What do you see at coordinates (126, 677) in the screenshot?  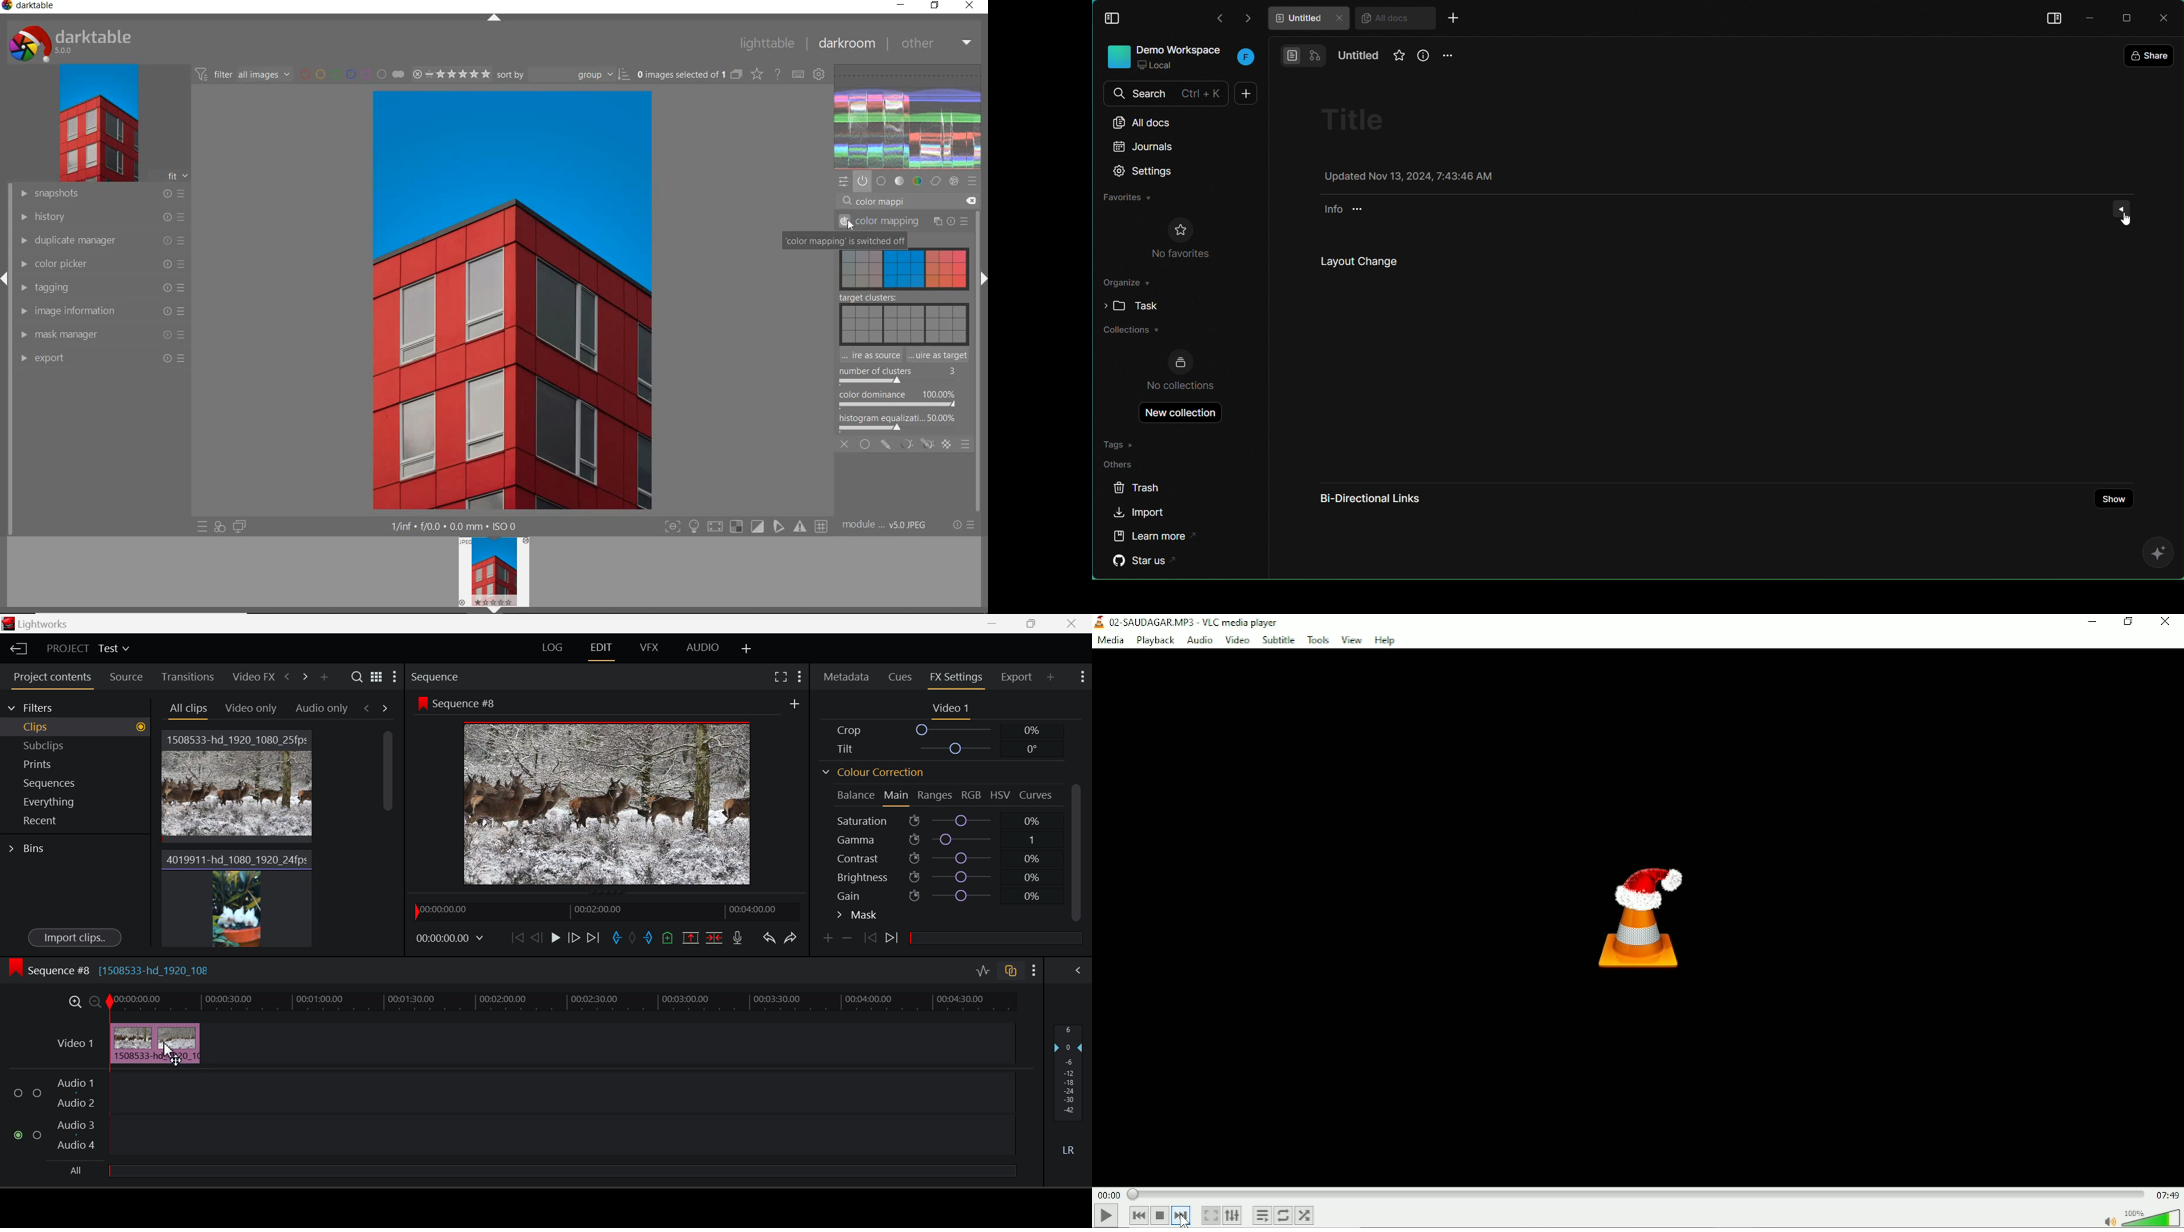 I see `Source Tab` at bounding box center [126, 677].